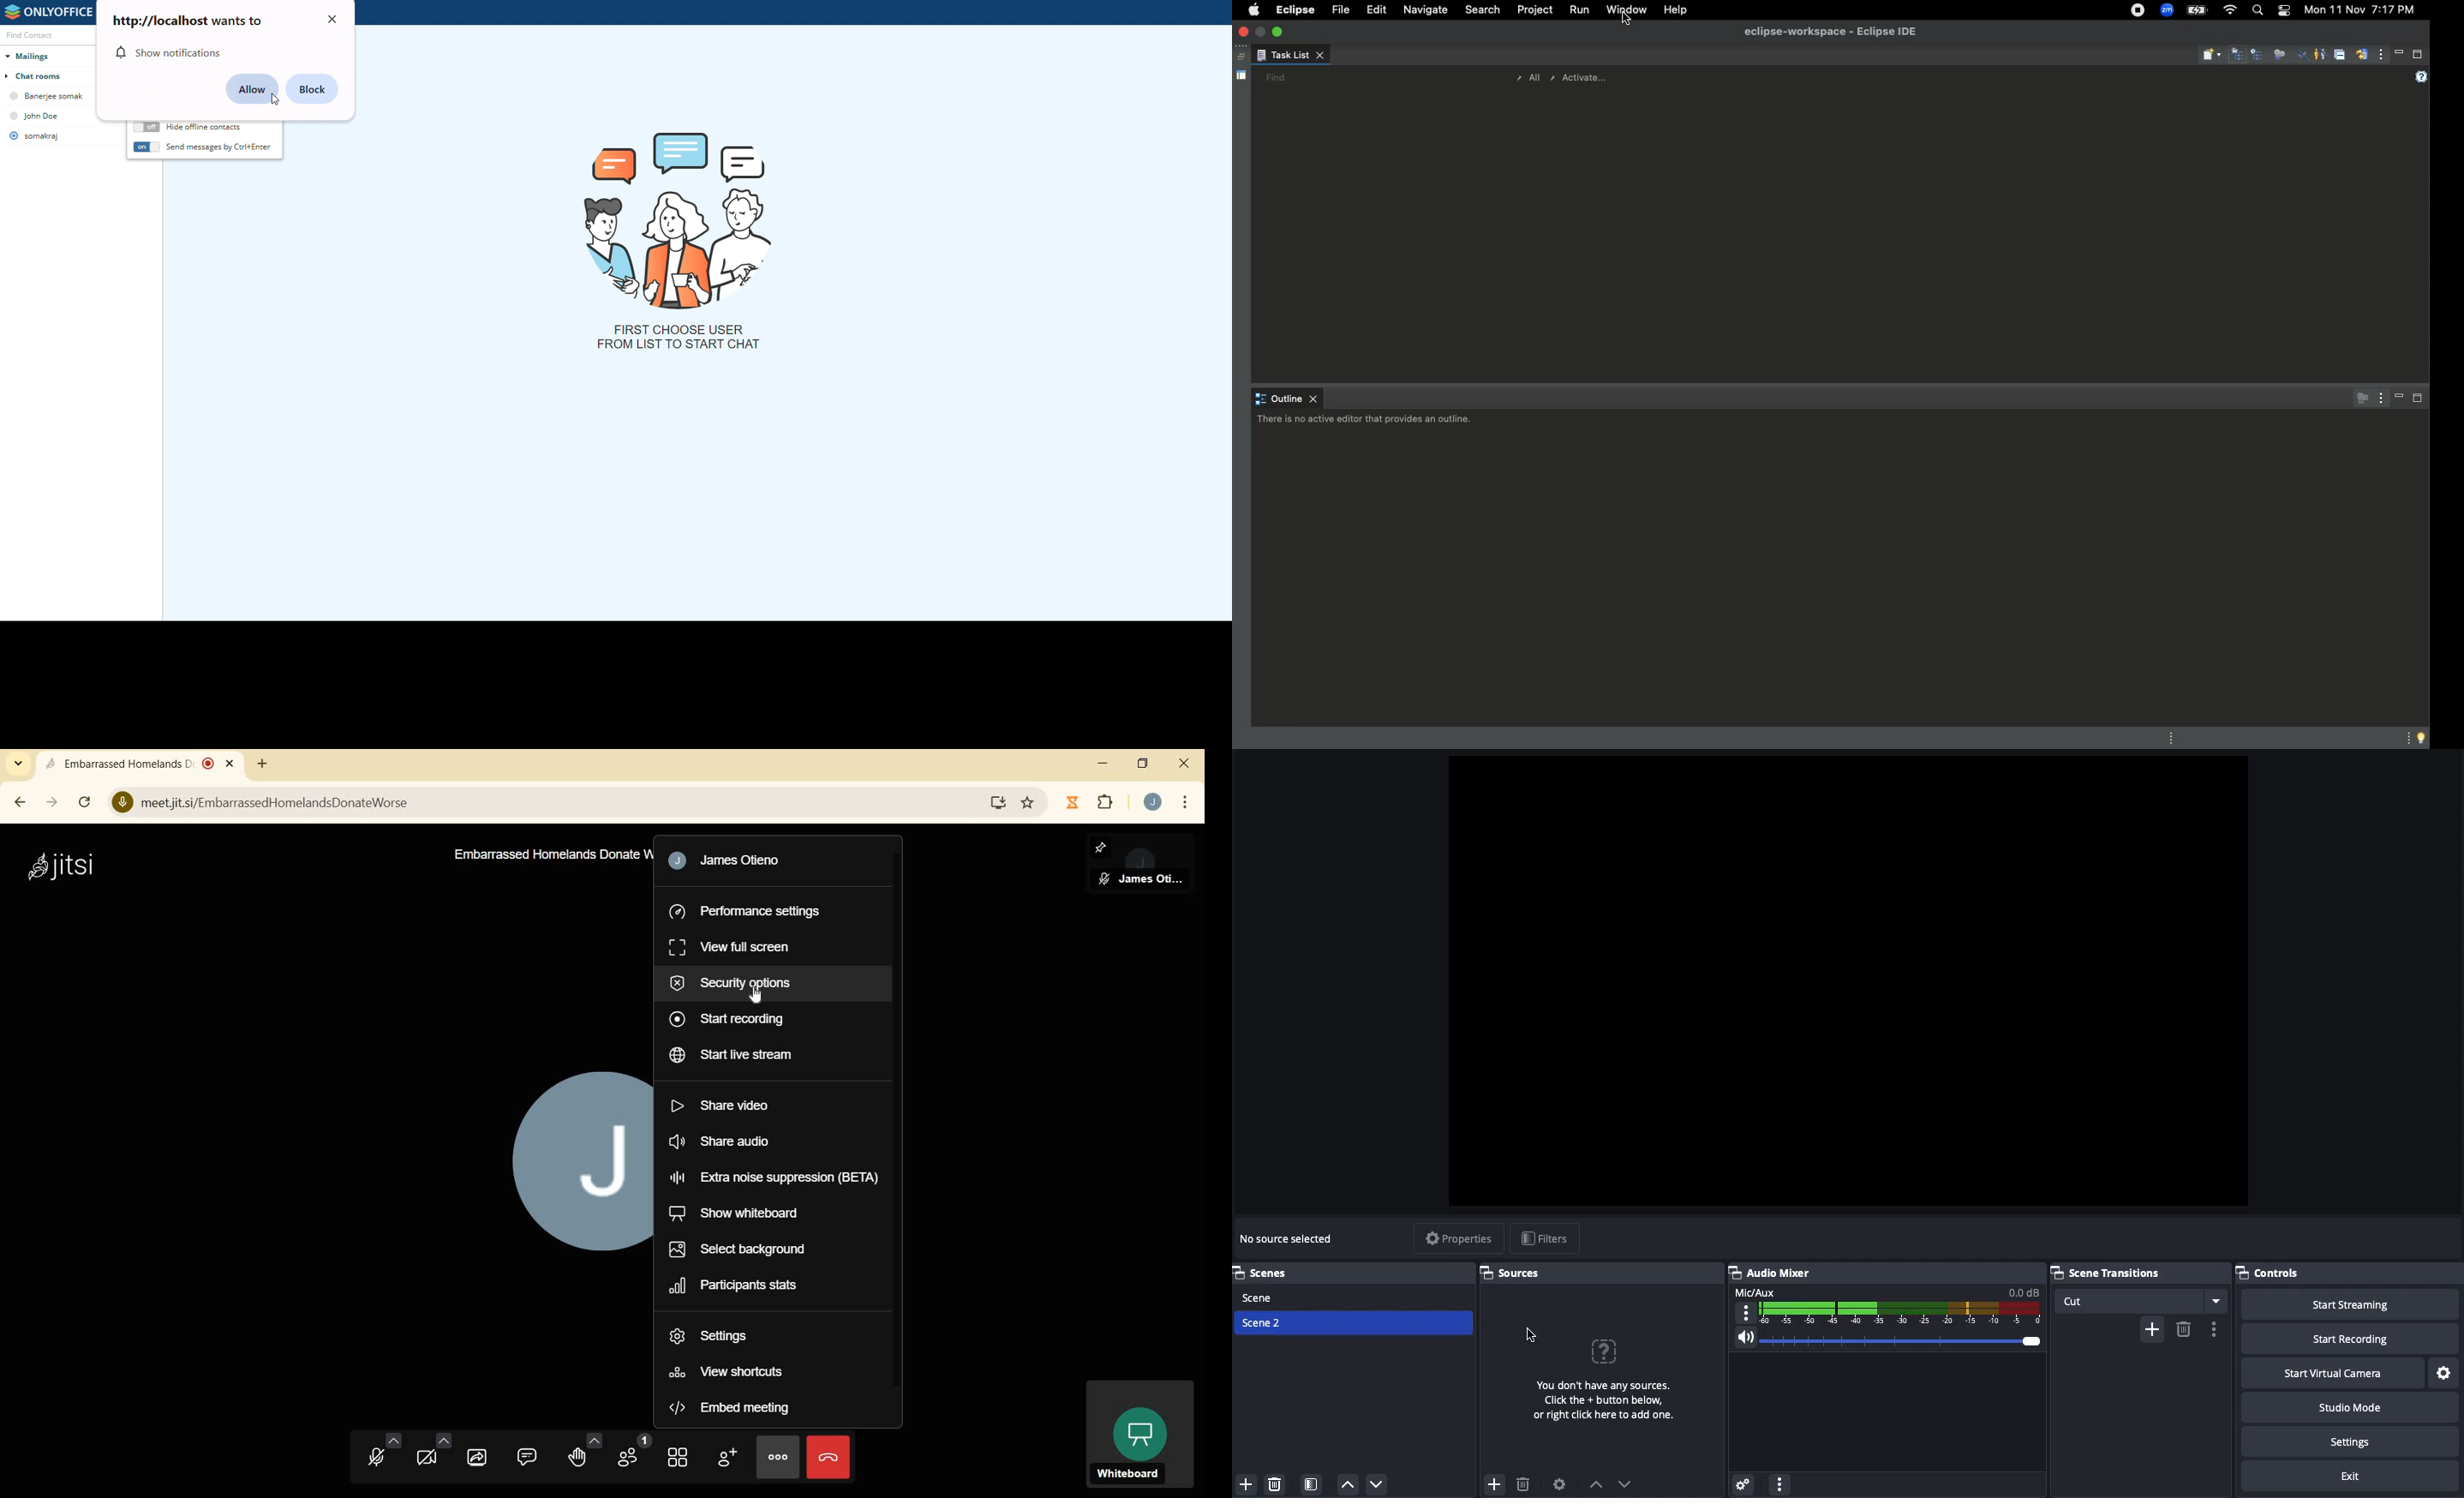 The image size is (2464, 1512). Describe the element at coordinates (2303, 57) in the screenshot. I see `Hide completed tasks` at that location.